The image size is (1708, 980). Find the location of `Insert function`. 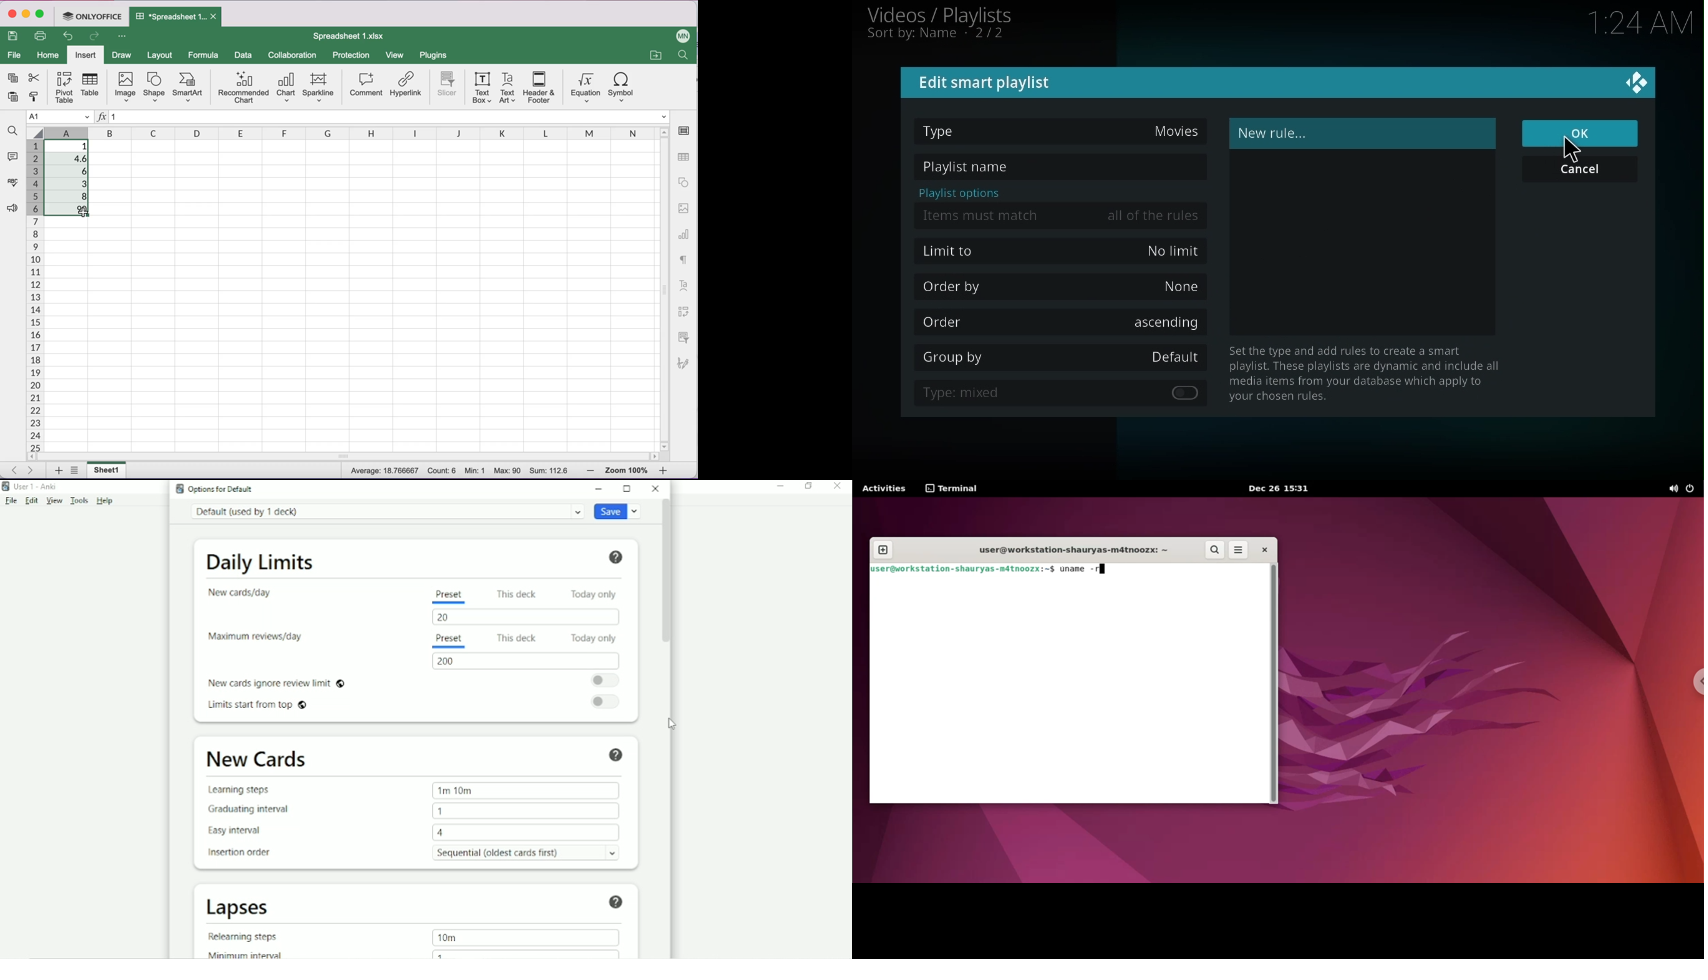

Insert function is located at coordinates (102, 117).